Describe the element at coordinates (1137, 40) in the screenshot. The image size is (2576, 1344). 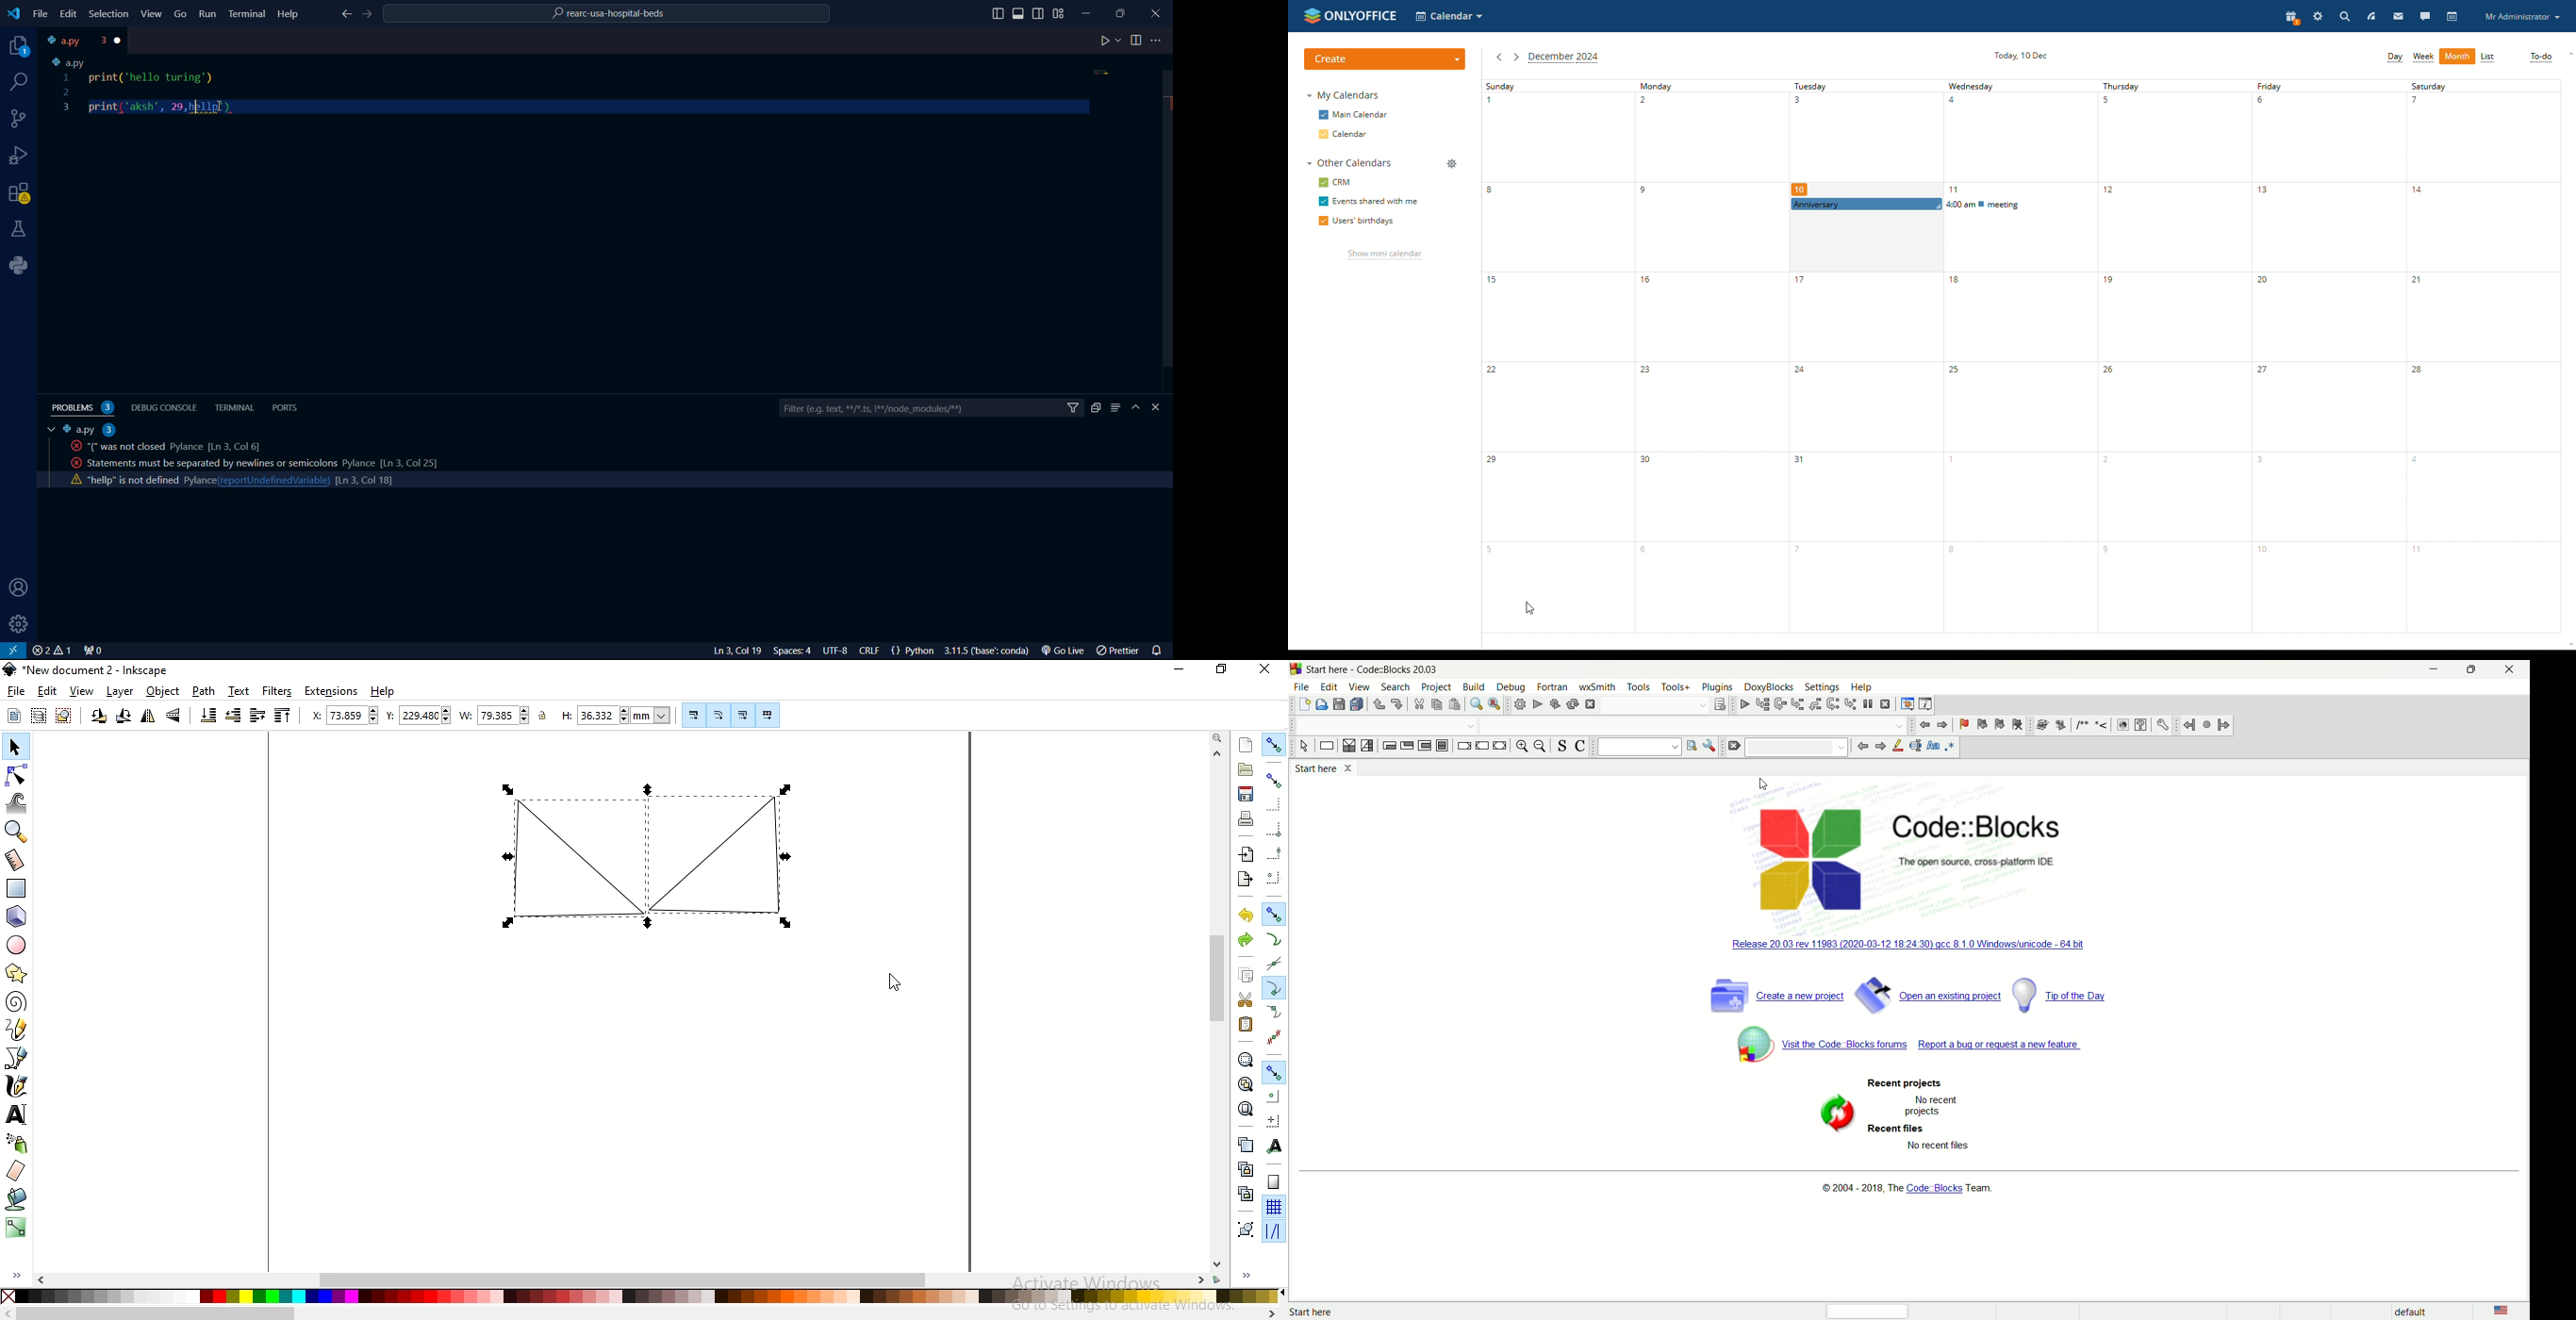
I see `toggle` at that location.